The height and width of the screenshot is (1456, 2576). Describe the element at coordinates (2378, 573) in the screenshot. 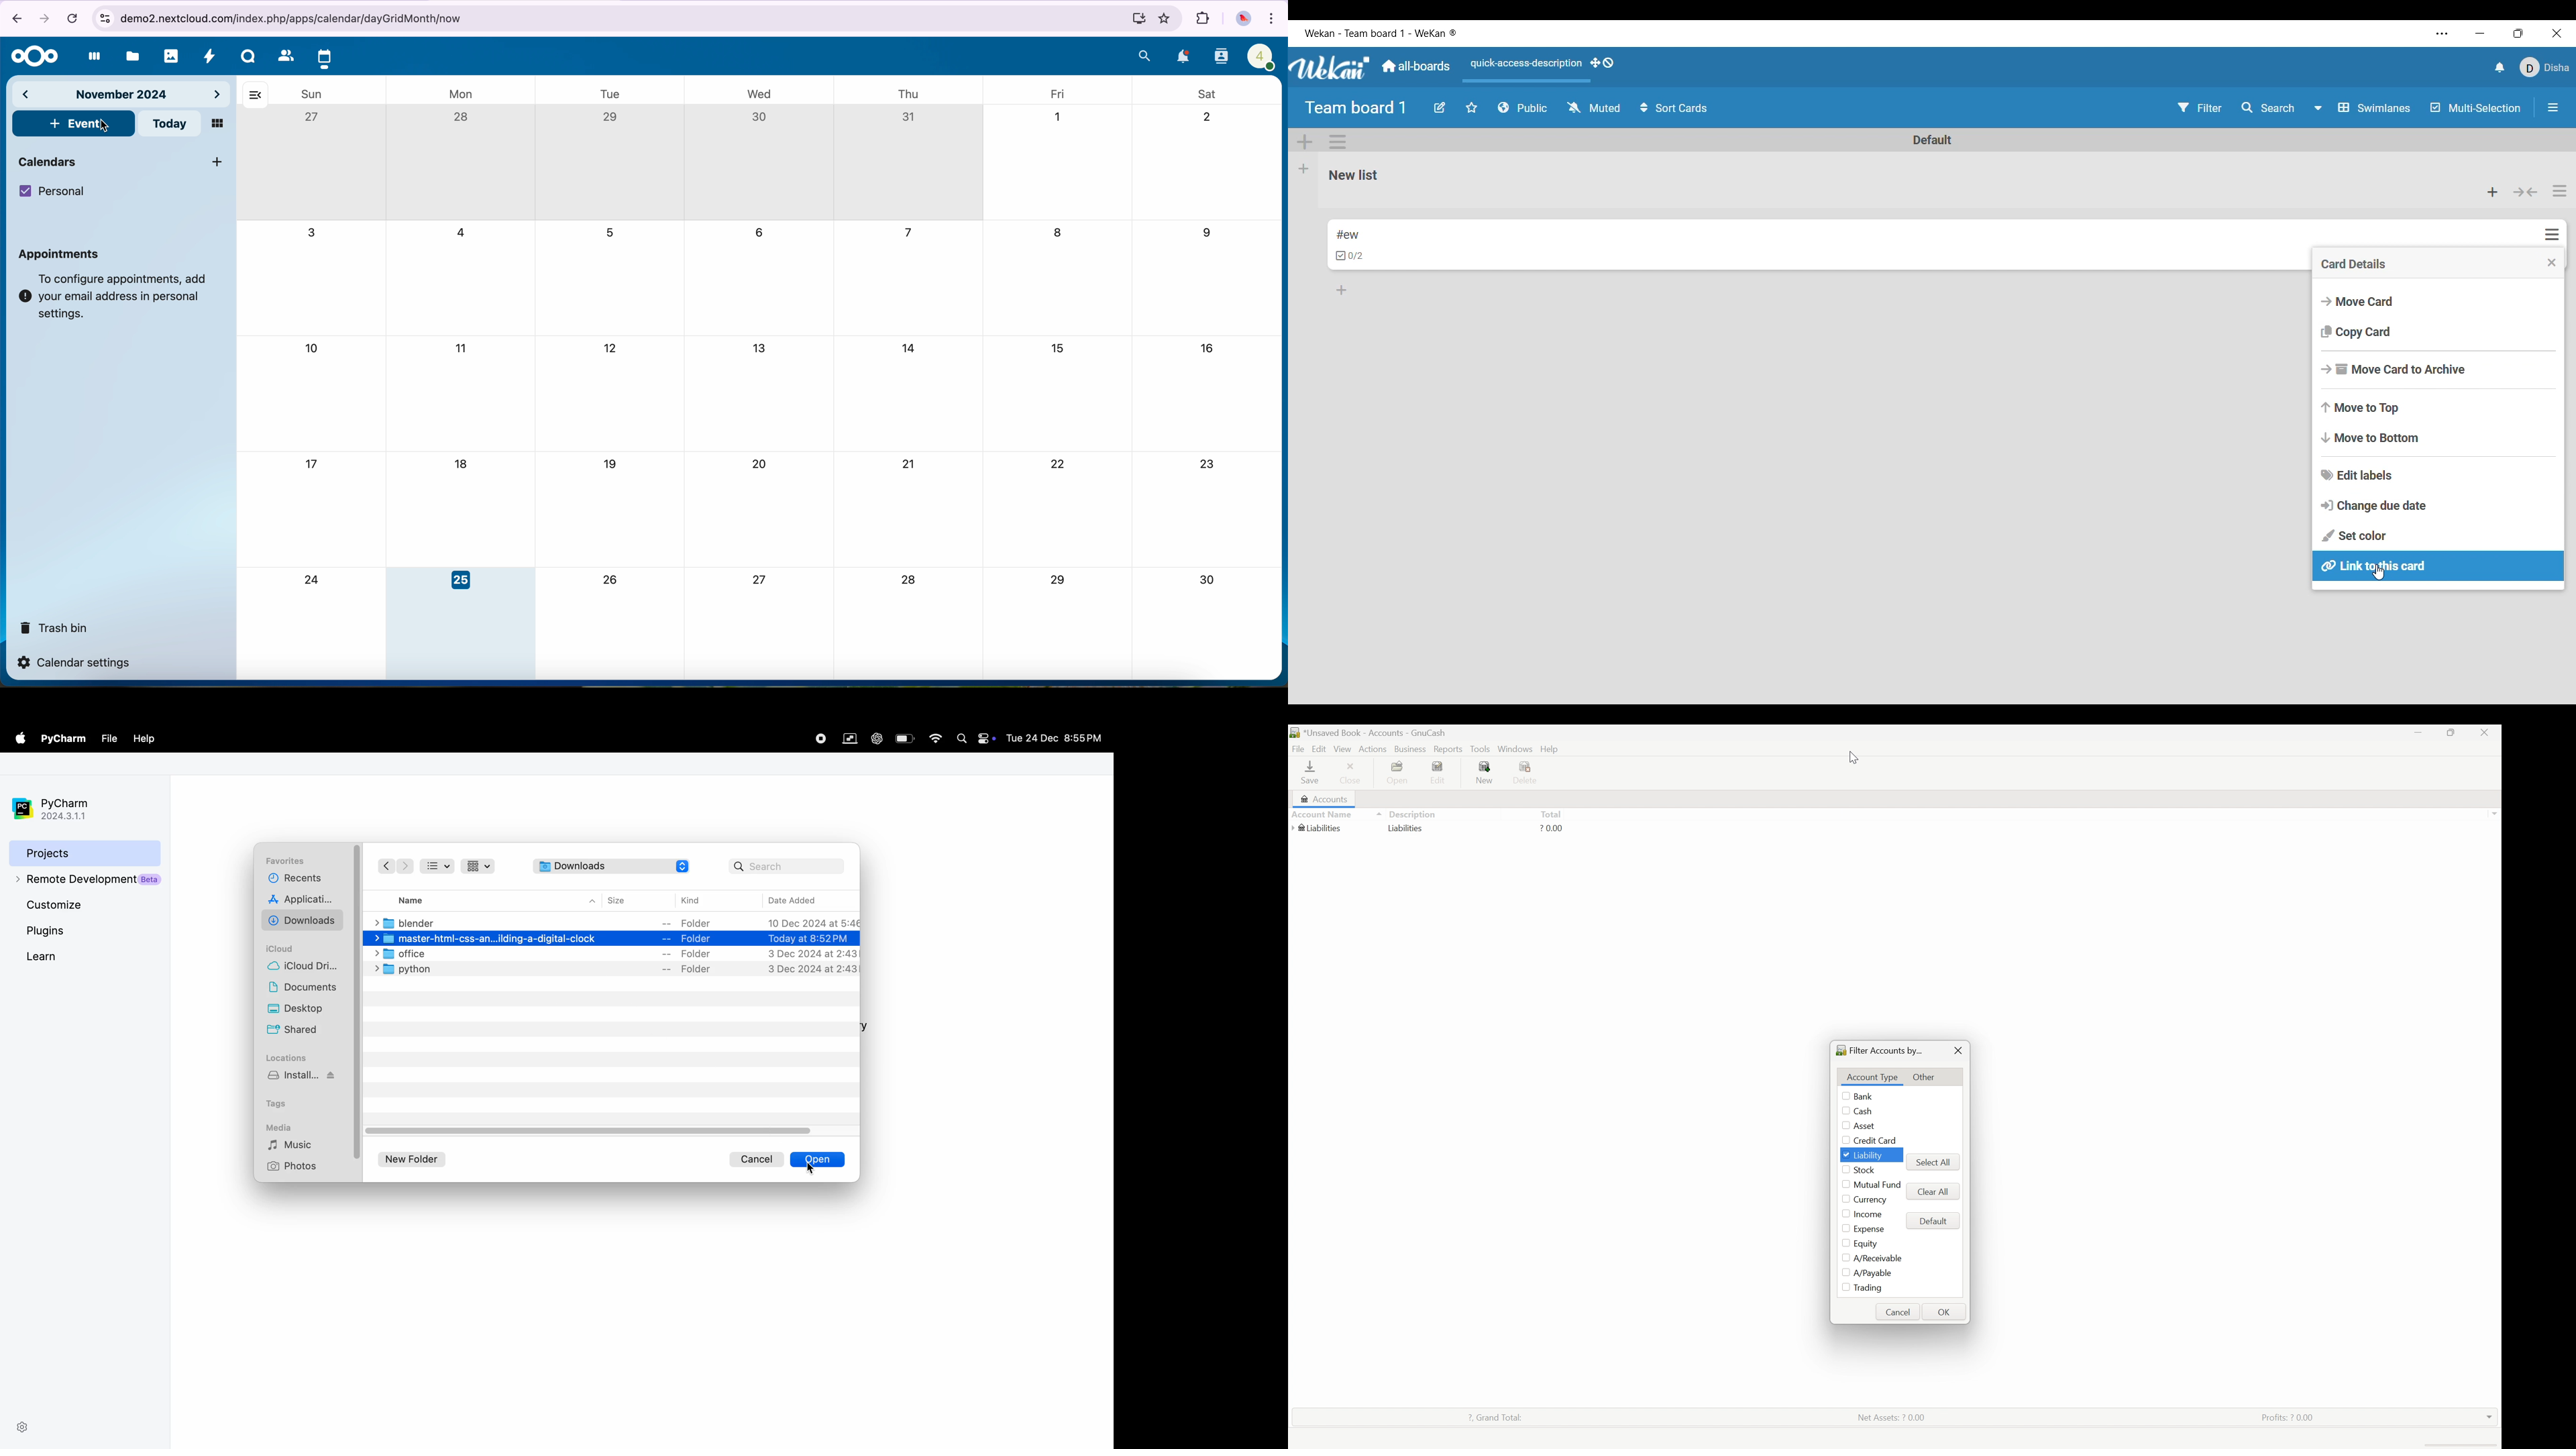

I see `cursor` at that location.